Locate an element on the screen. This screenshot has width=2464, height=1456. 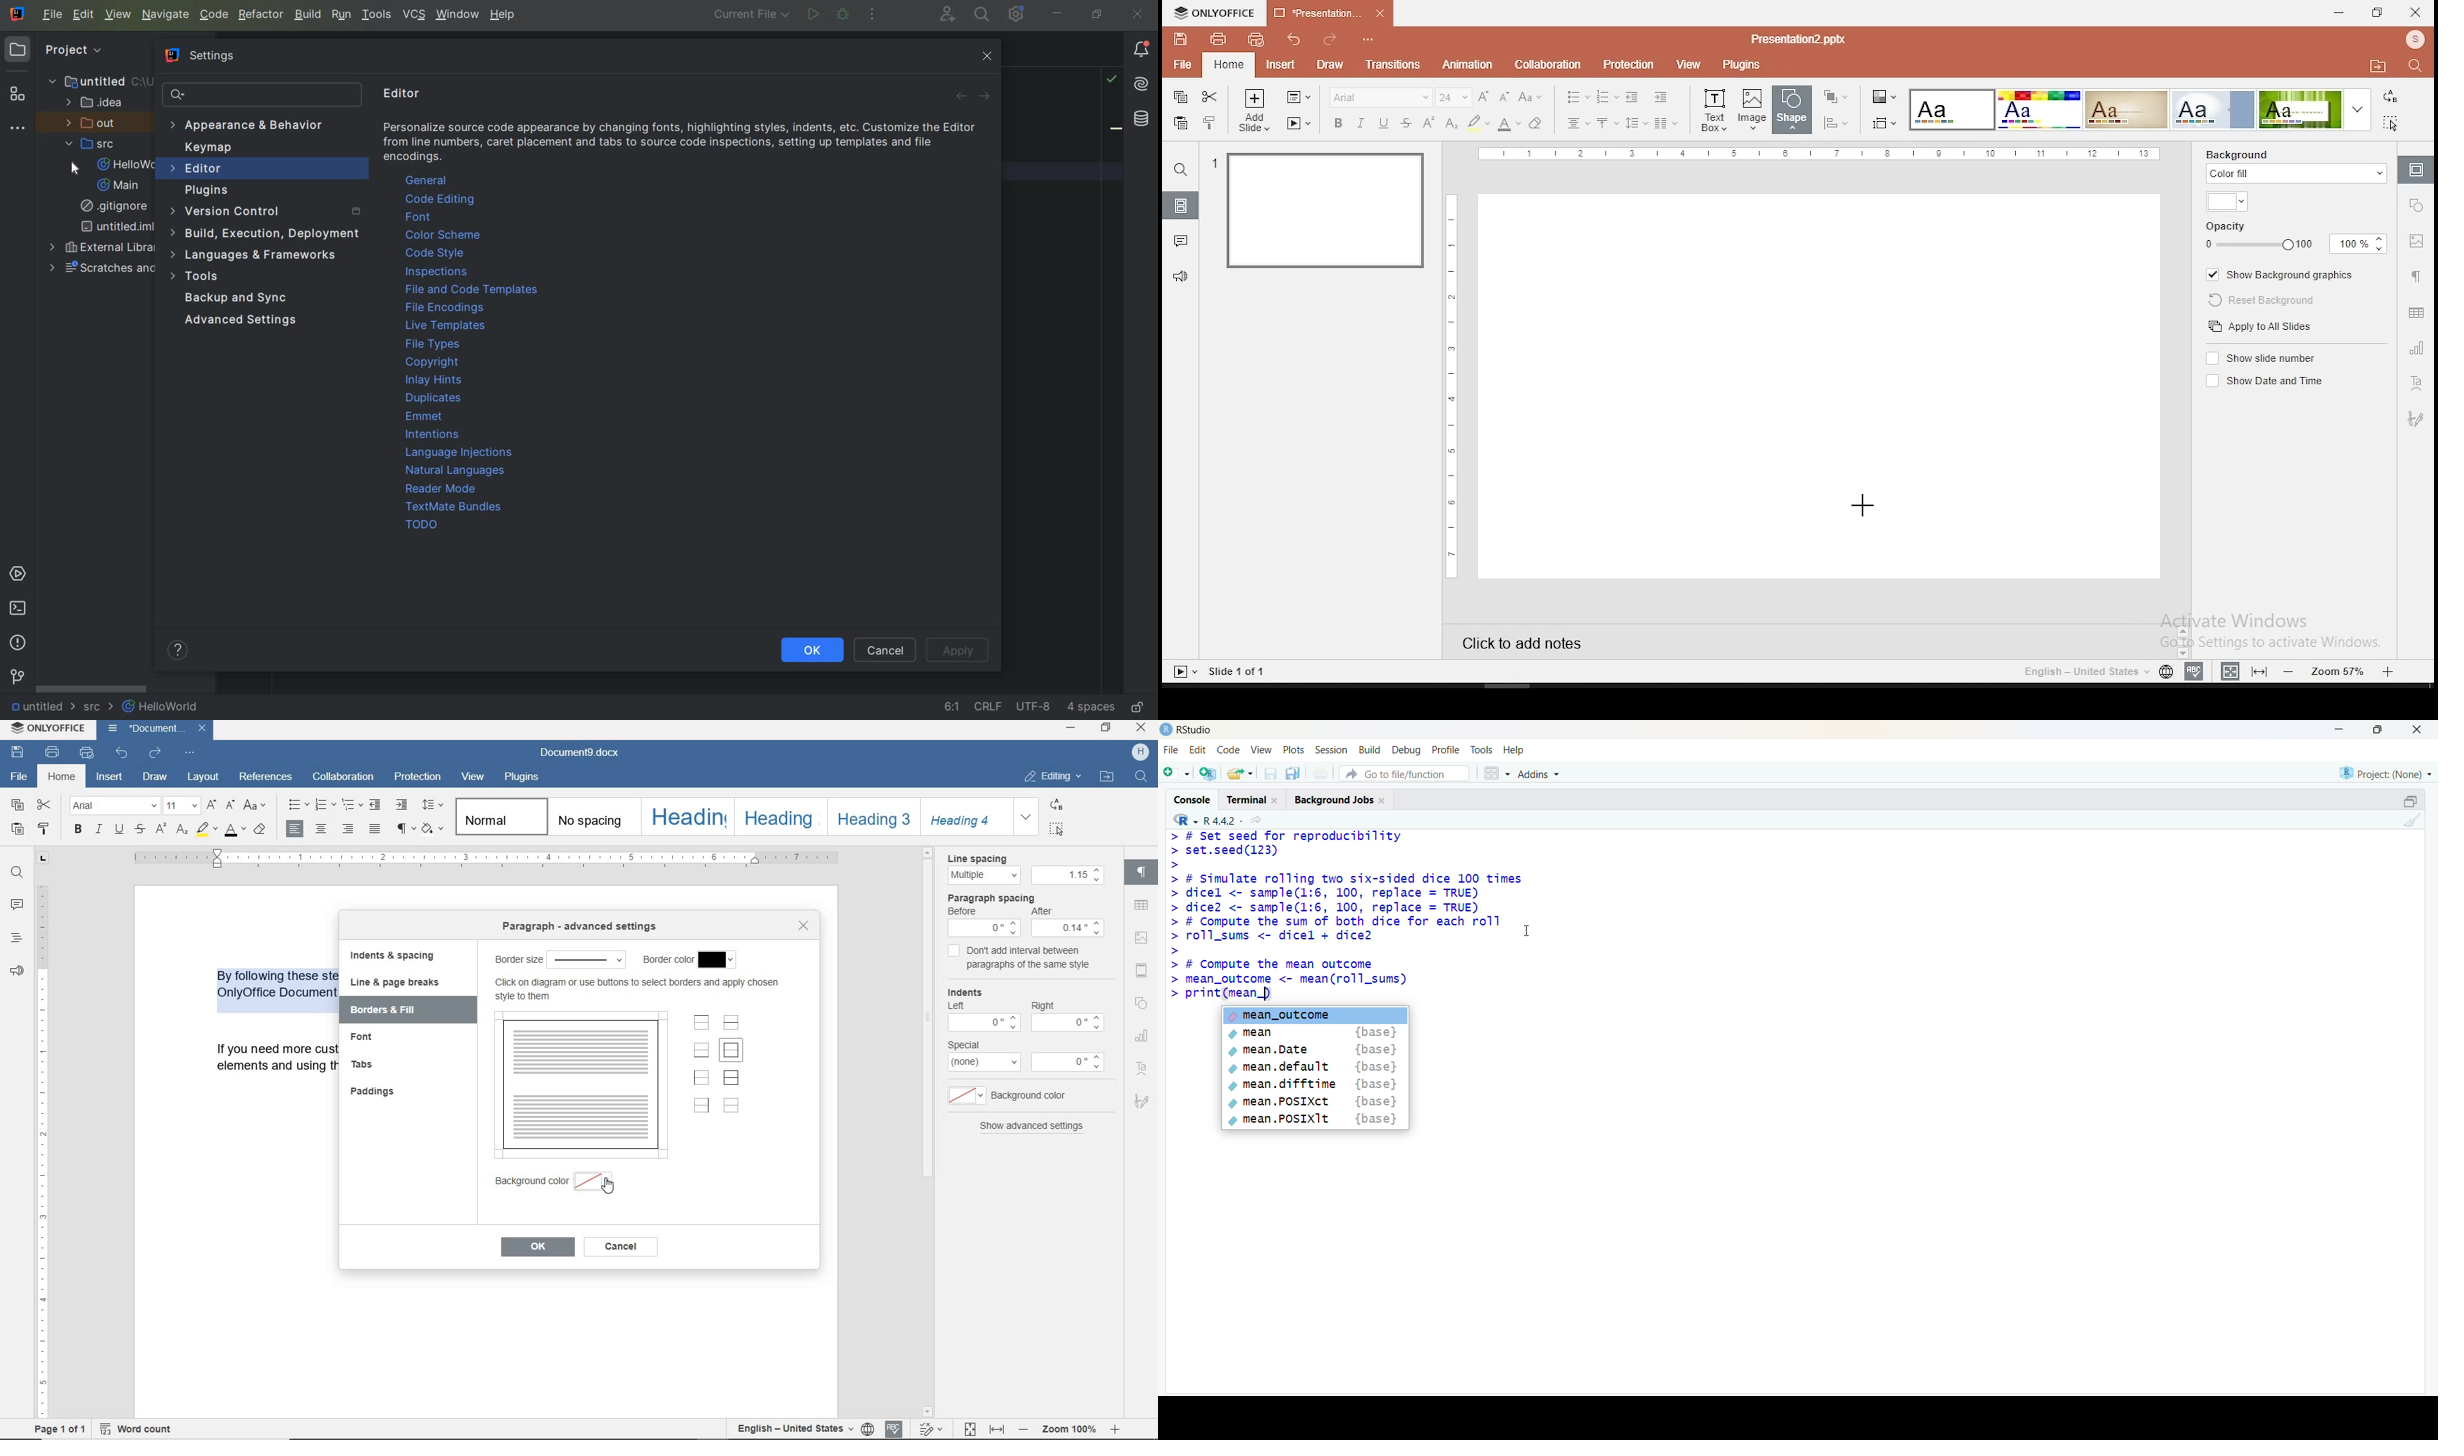
bold is located at coordinates (1338, 123).